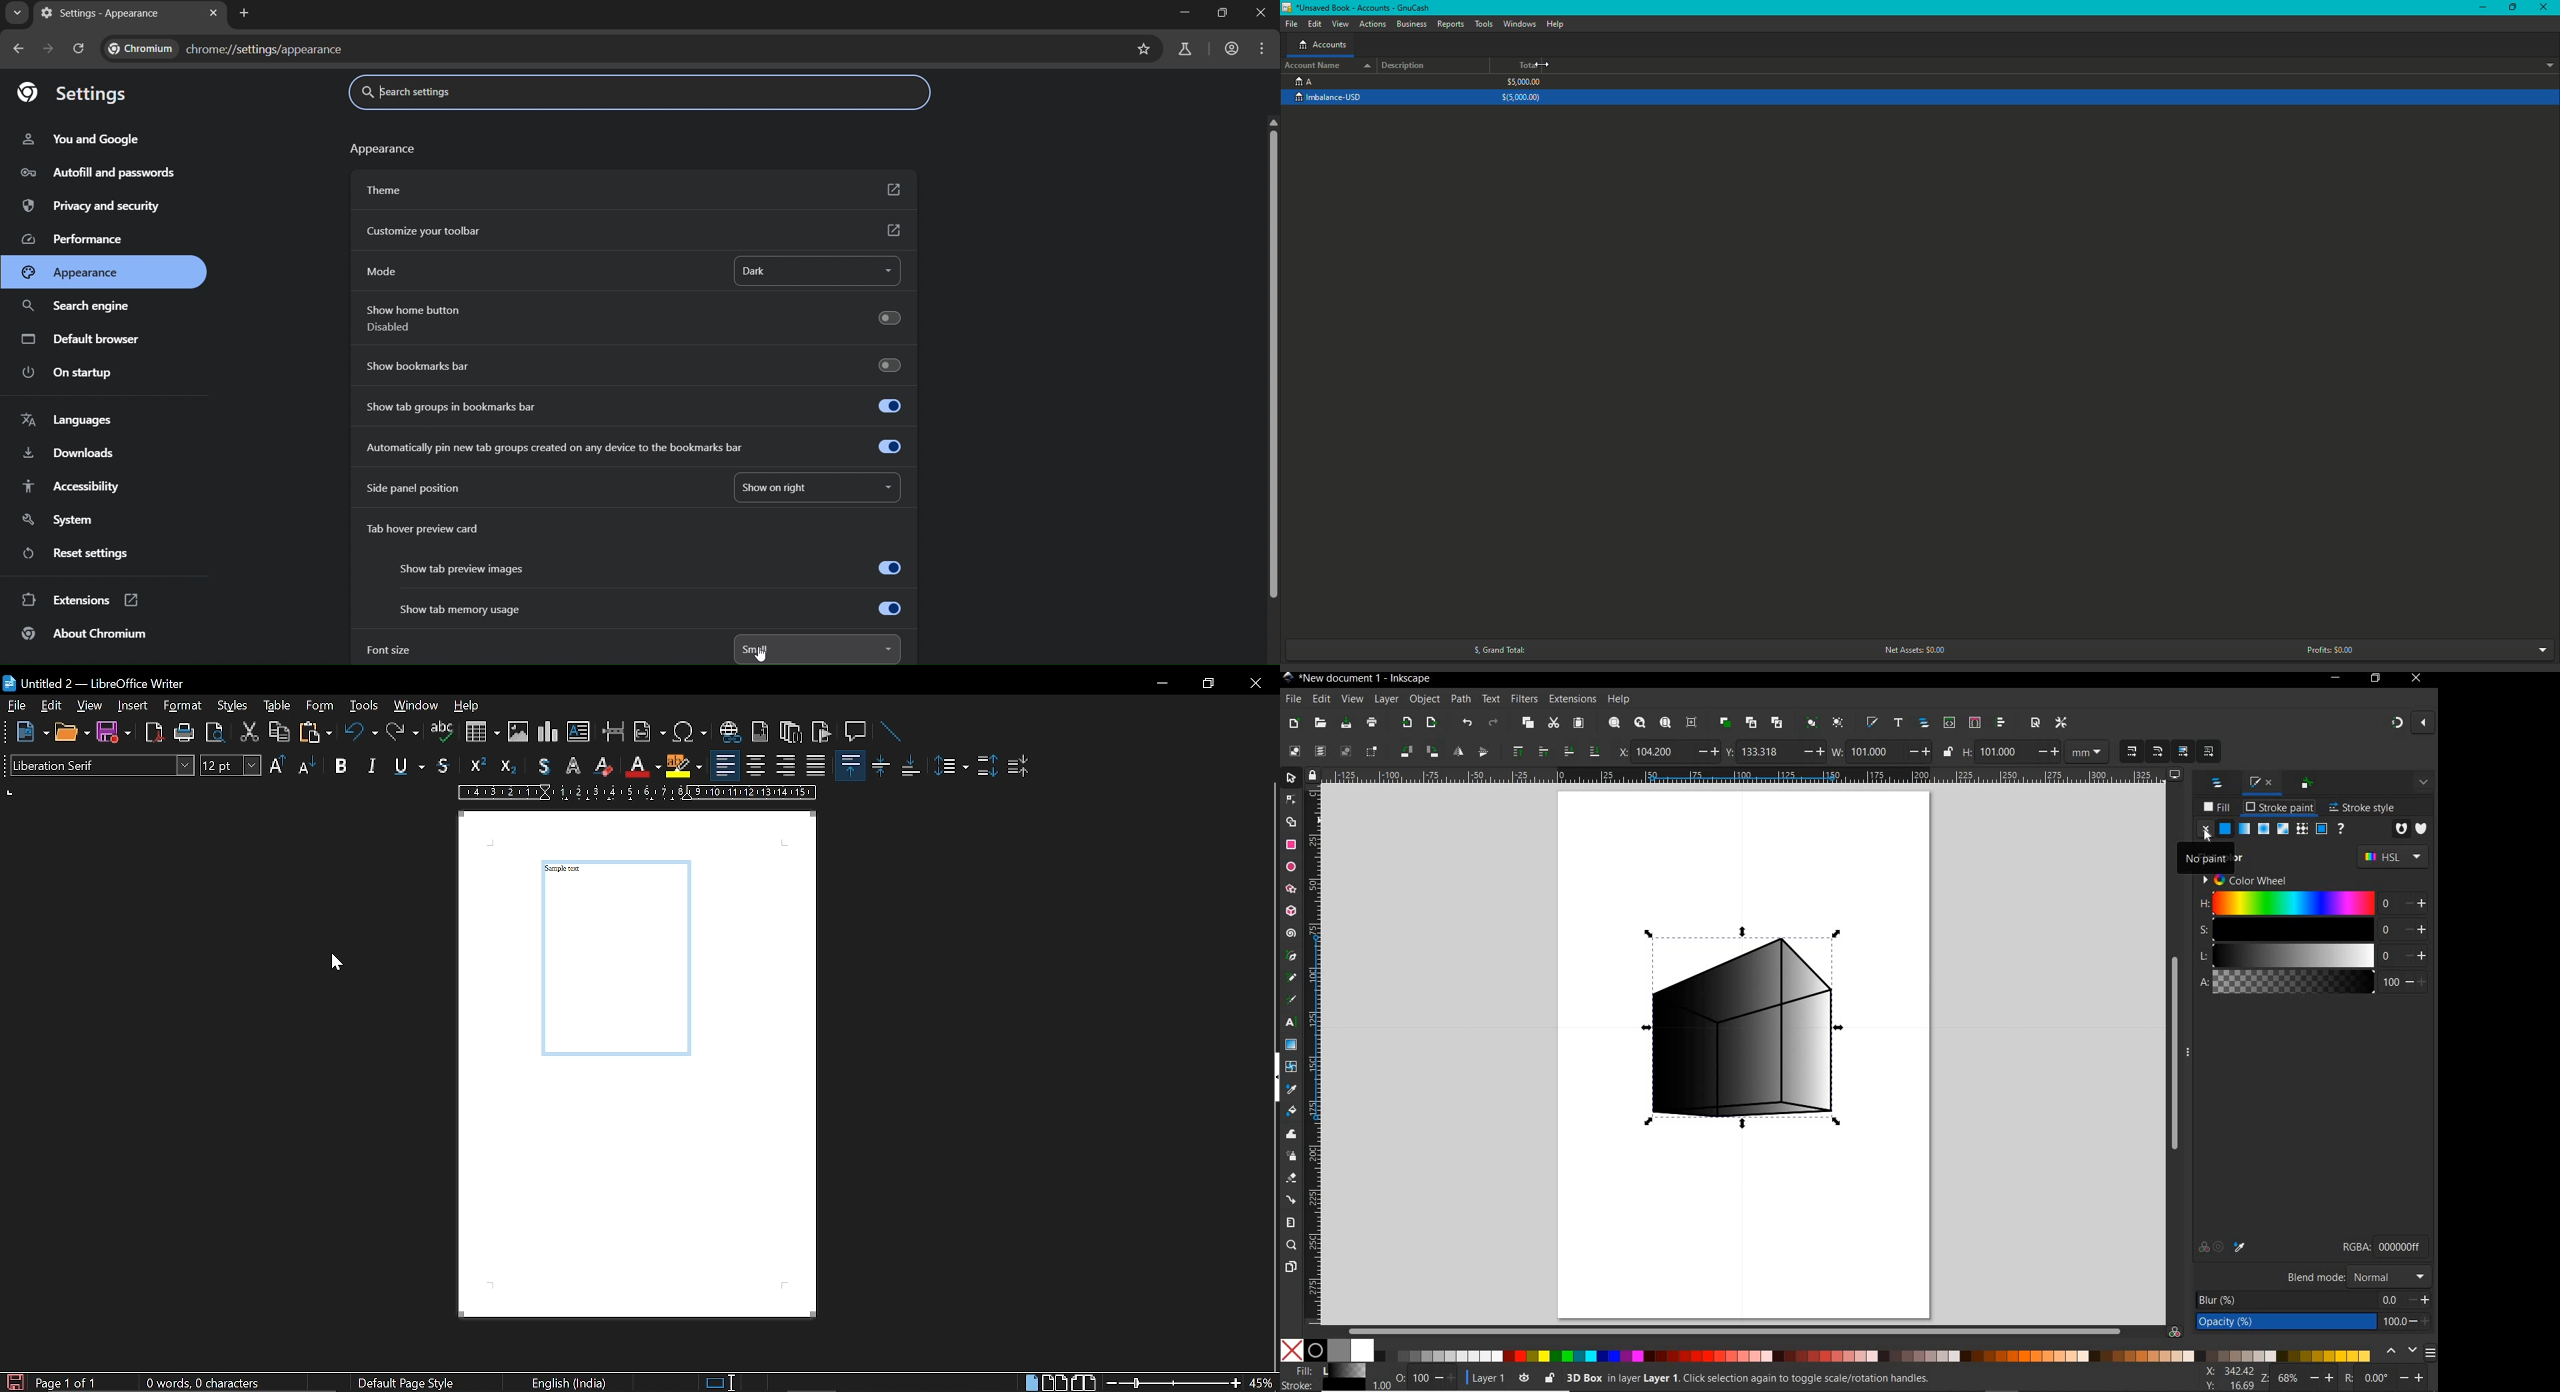  I want to click on new, so click(31, 731).